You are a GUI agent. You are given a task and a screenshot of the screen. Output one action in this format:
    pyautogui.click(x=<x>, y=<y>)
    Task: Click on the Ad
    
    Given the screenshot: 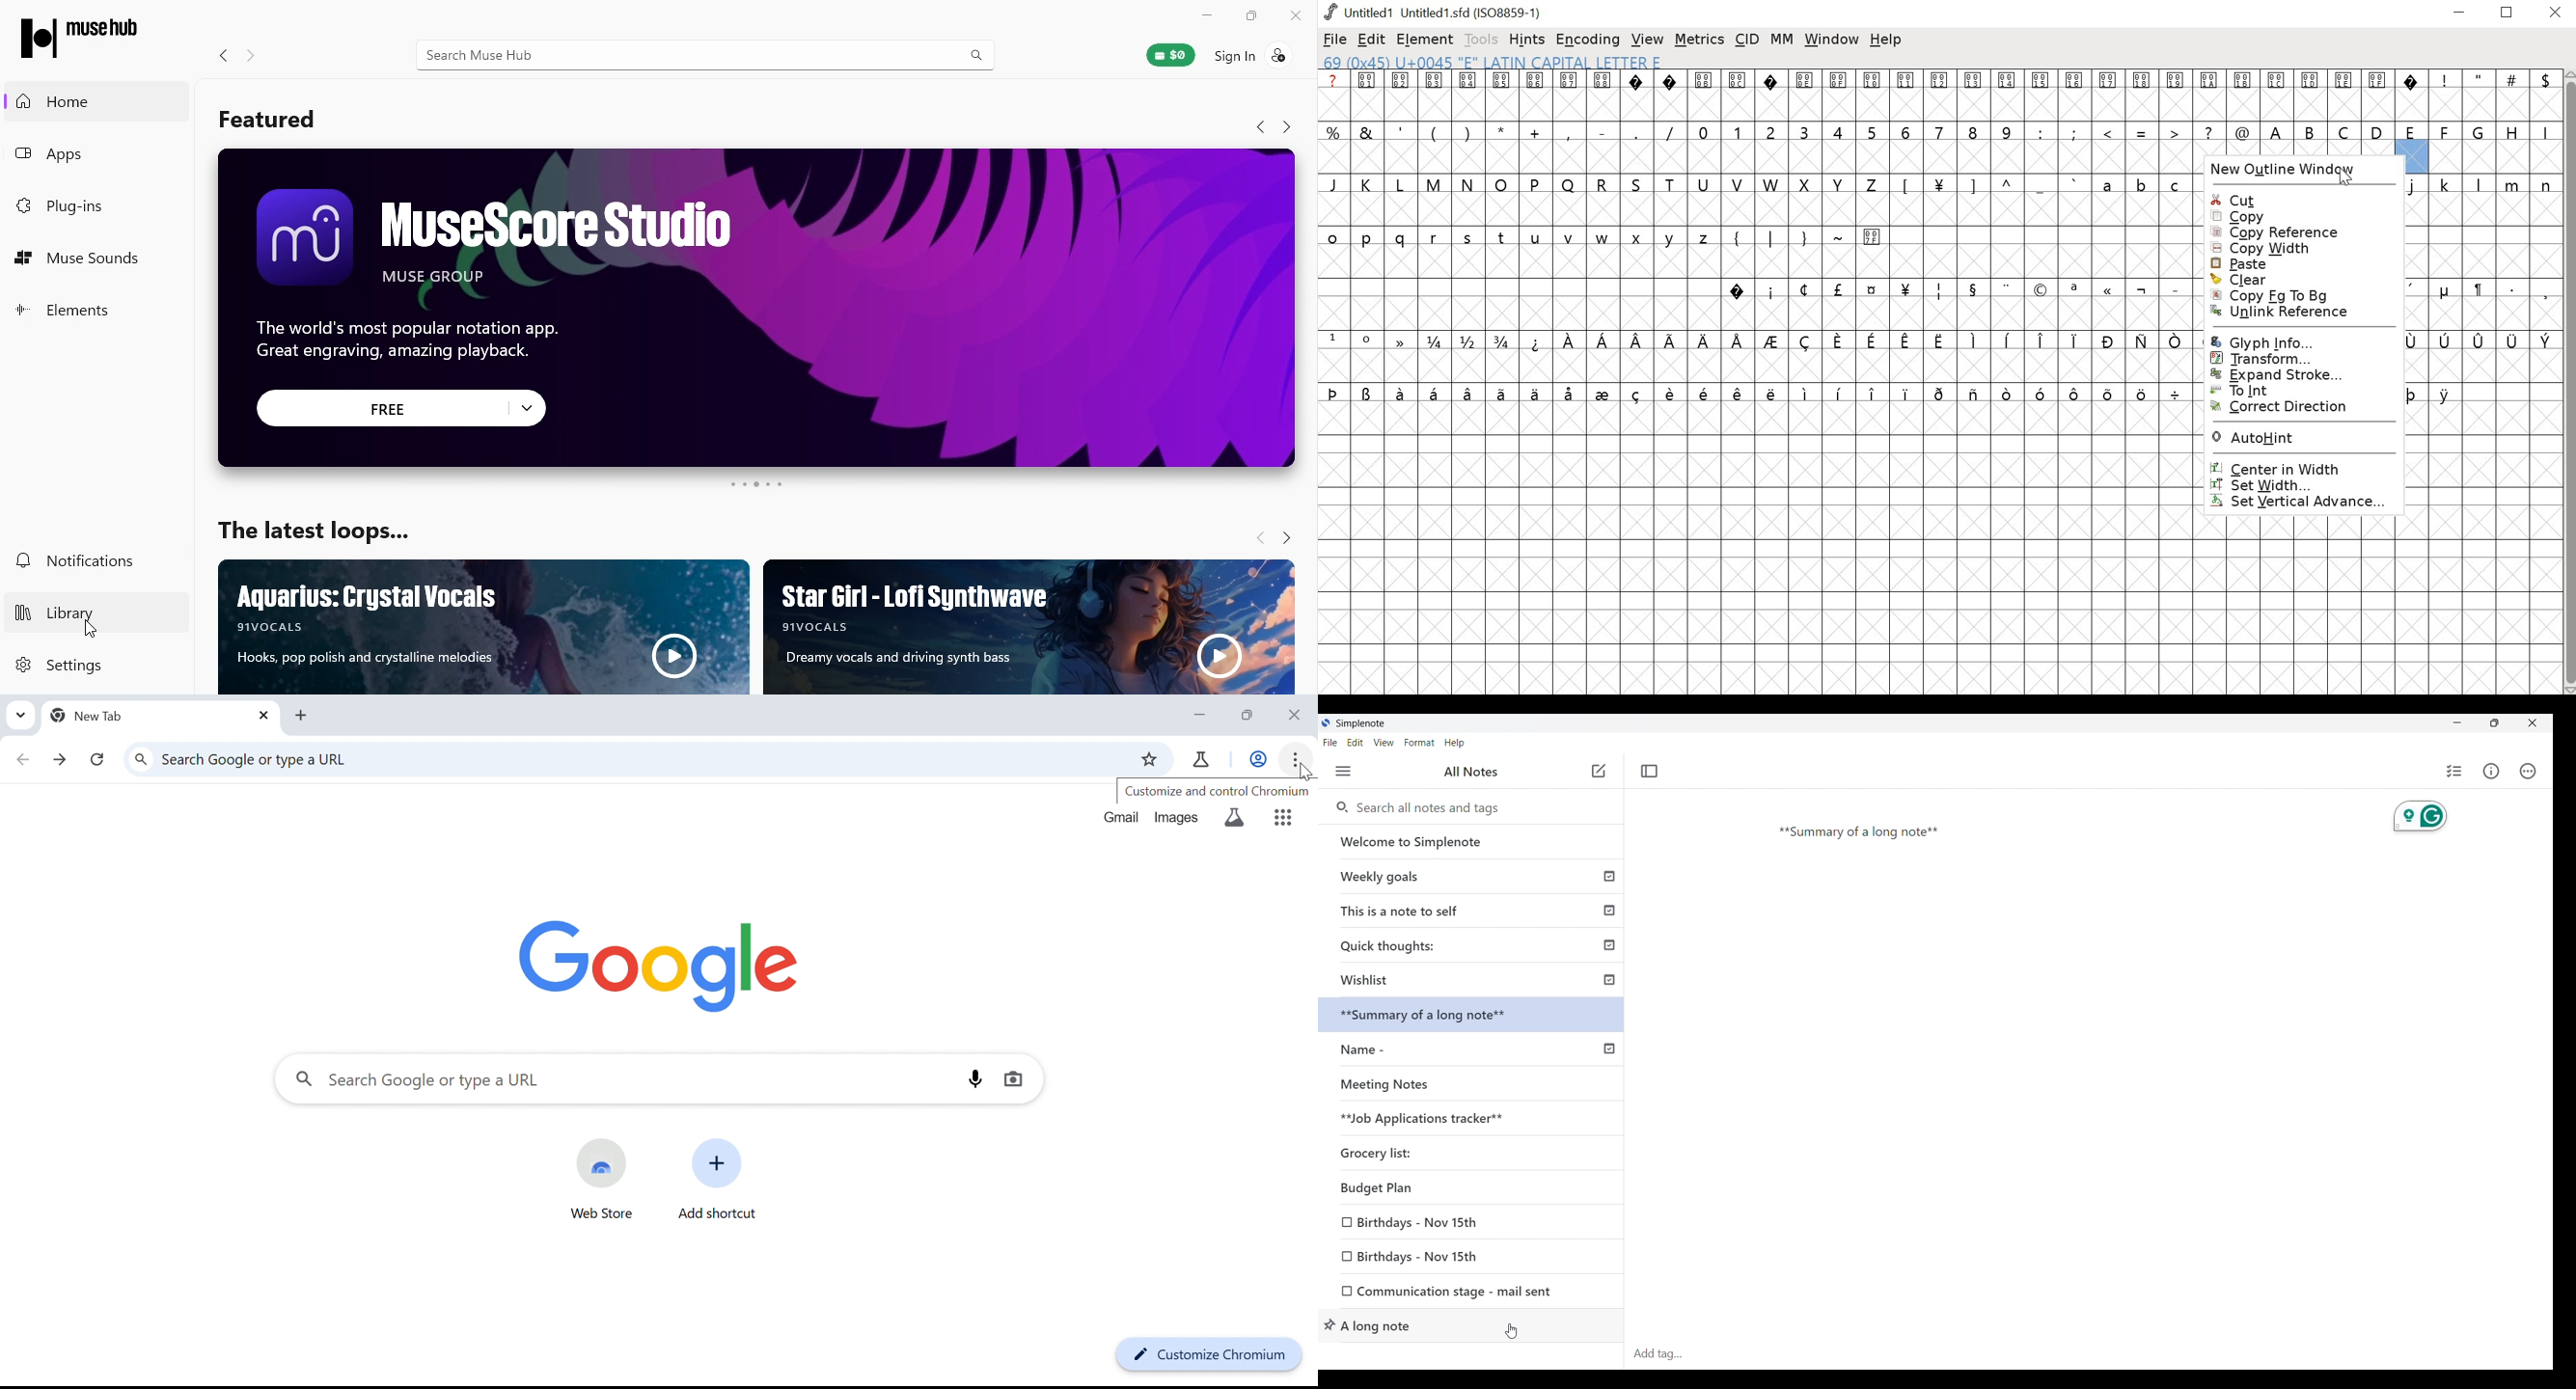 What is the action you would take?
    pyautogui.click(x=757, y=261)
    